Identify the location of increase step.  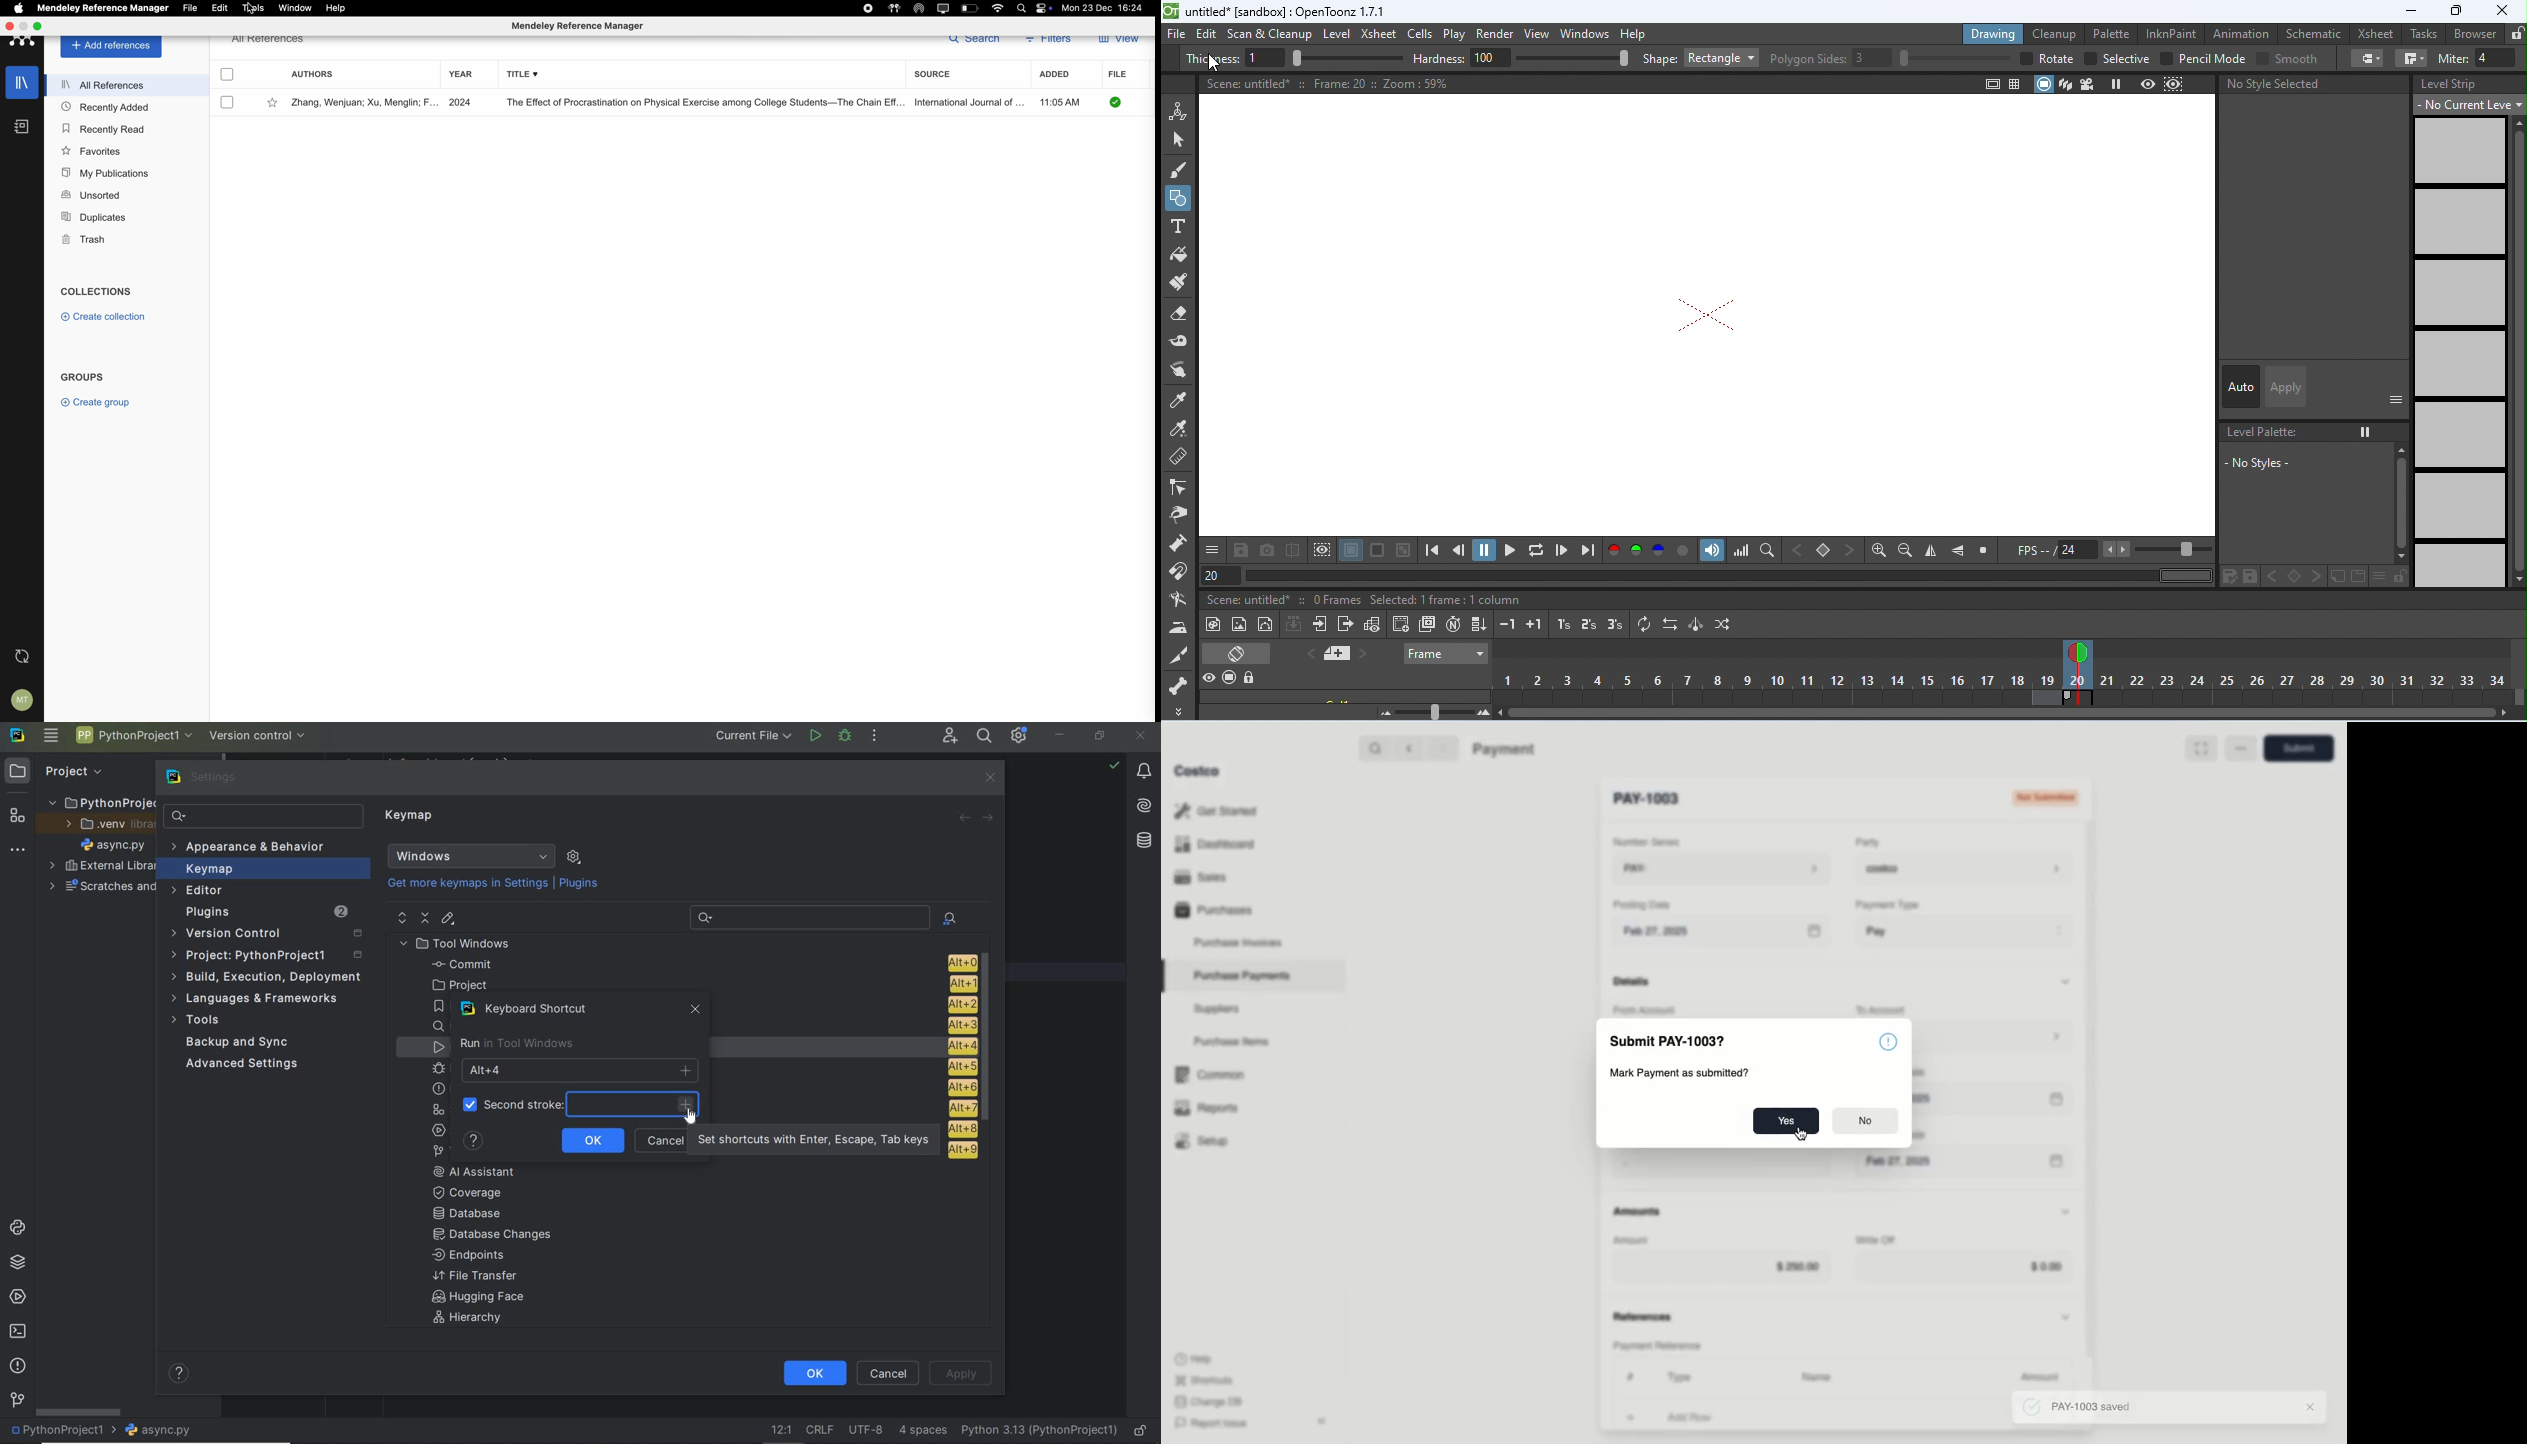
(1535, 624).